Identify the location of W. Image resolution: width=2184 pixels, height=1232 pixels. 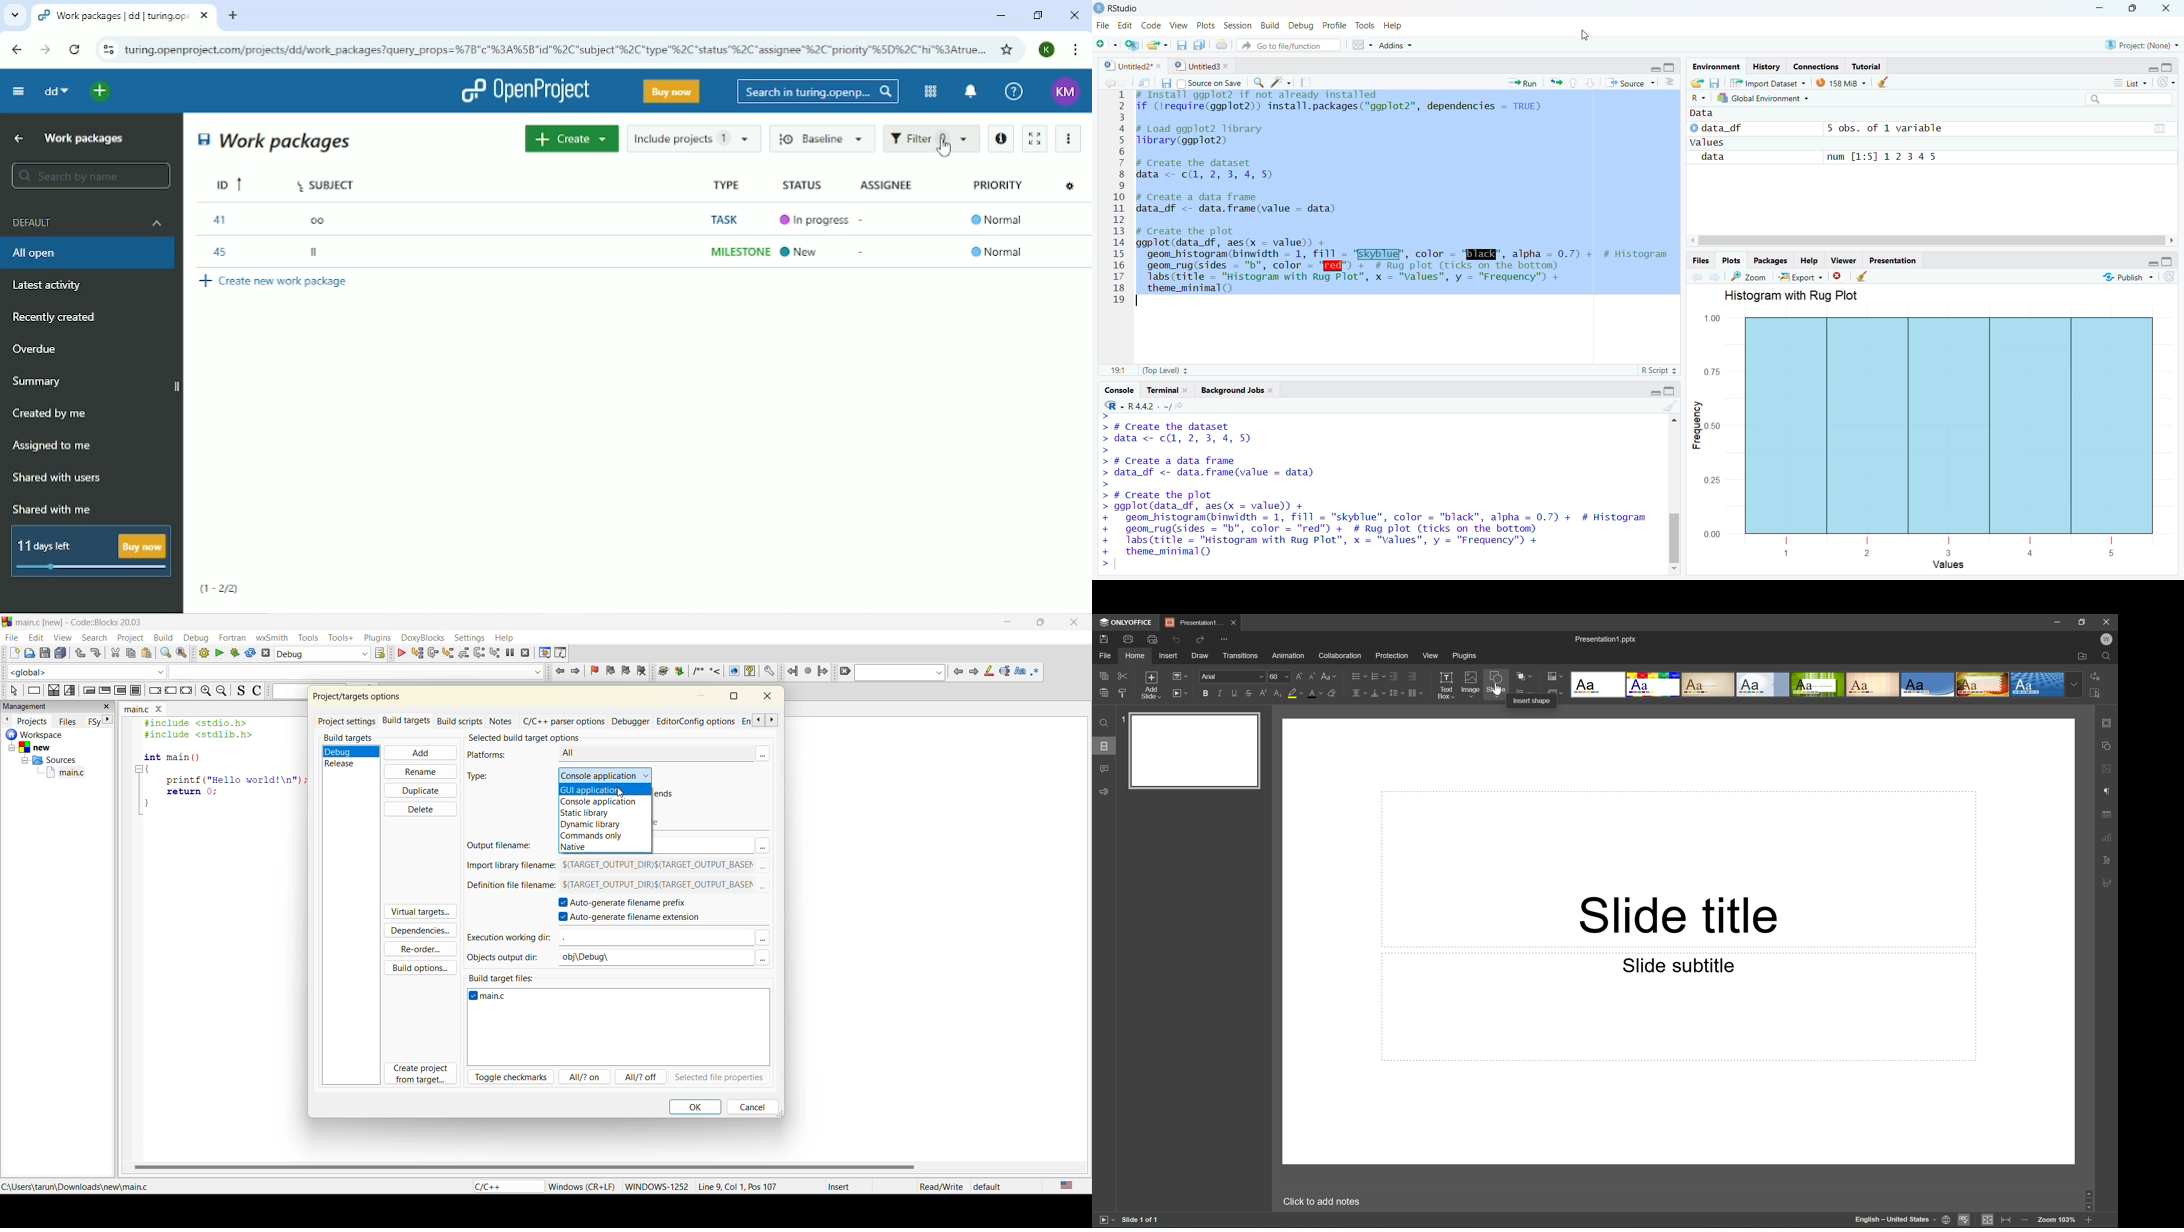
(2106, 638).